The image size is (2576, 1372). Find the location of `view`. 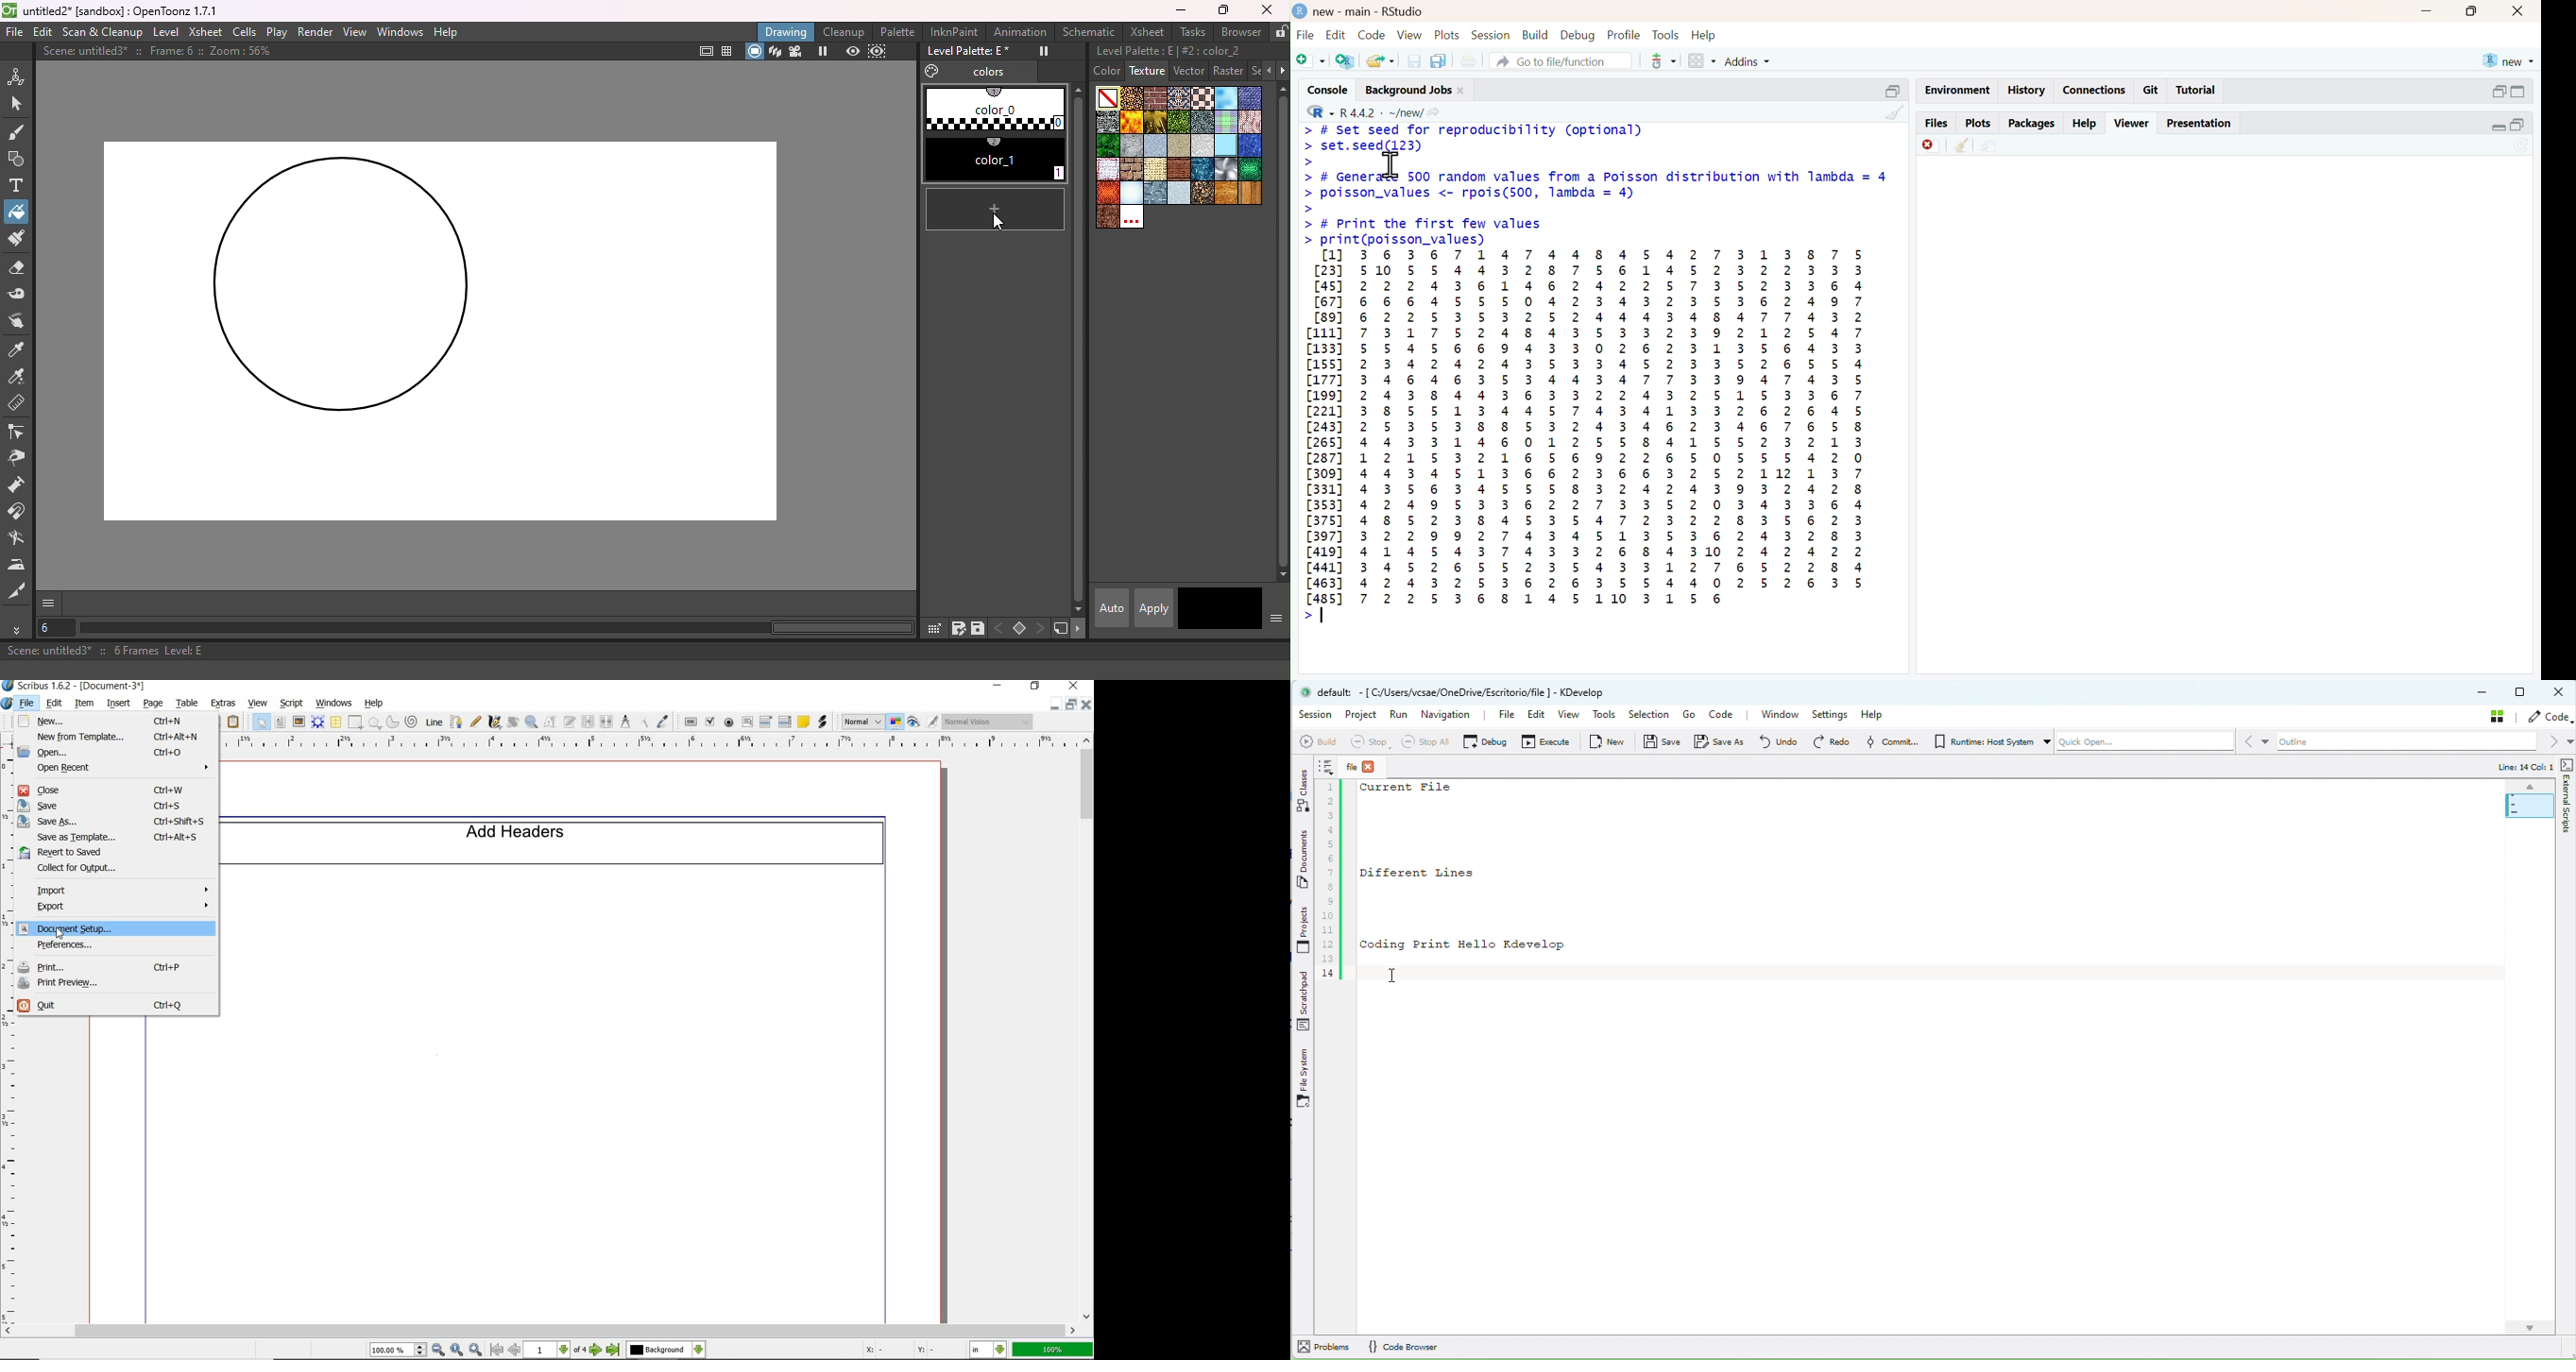

view is located at coordinates (1410, 34).